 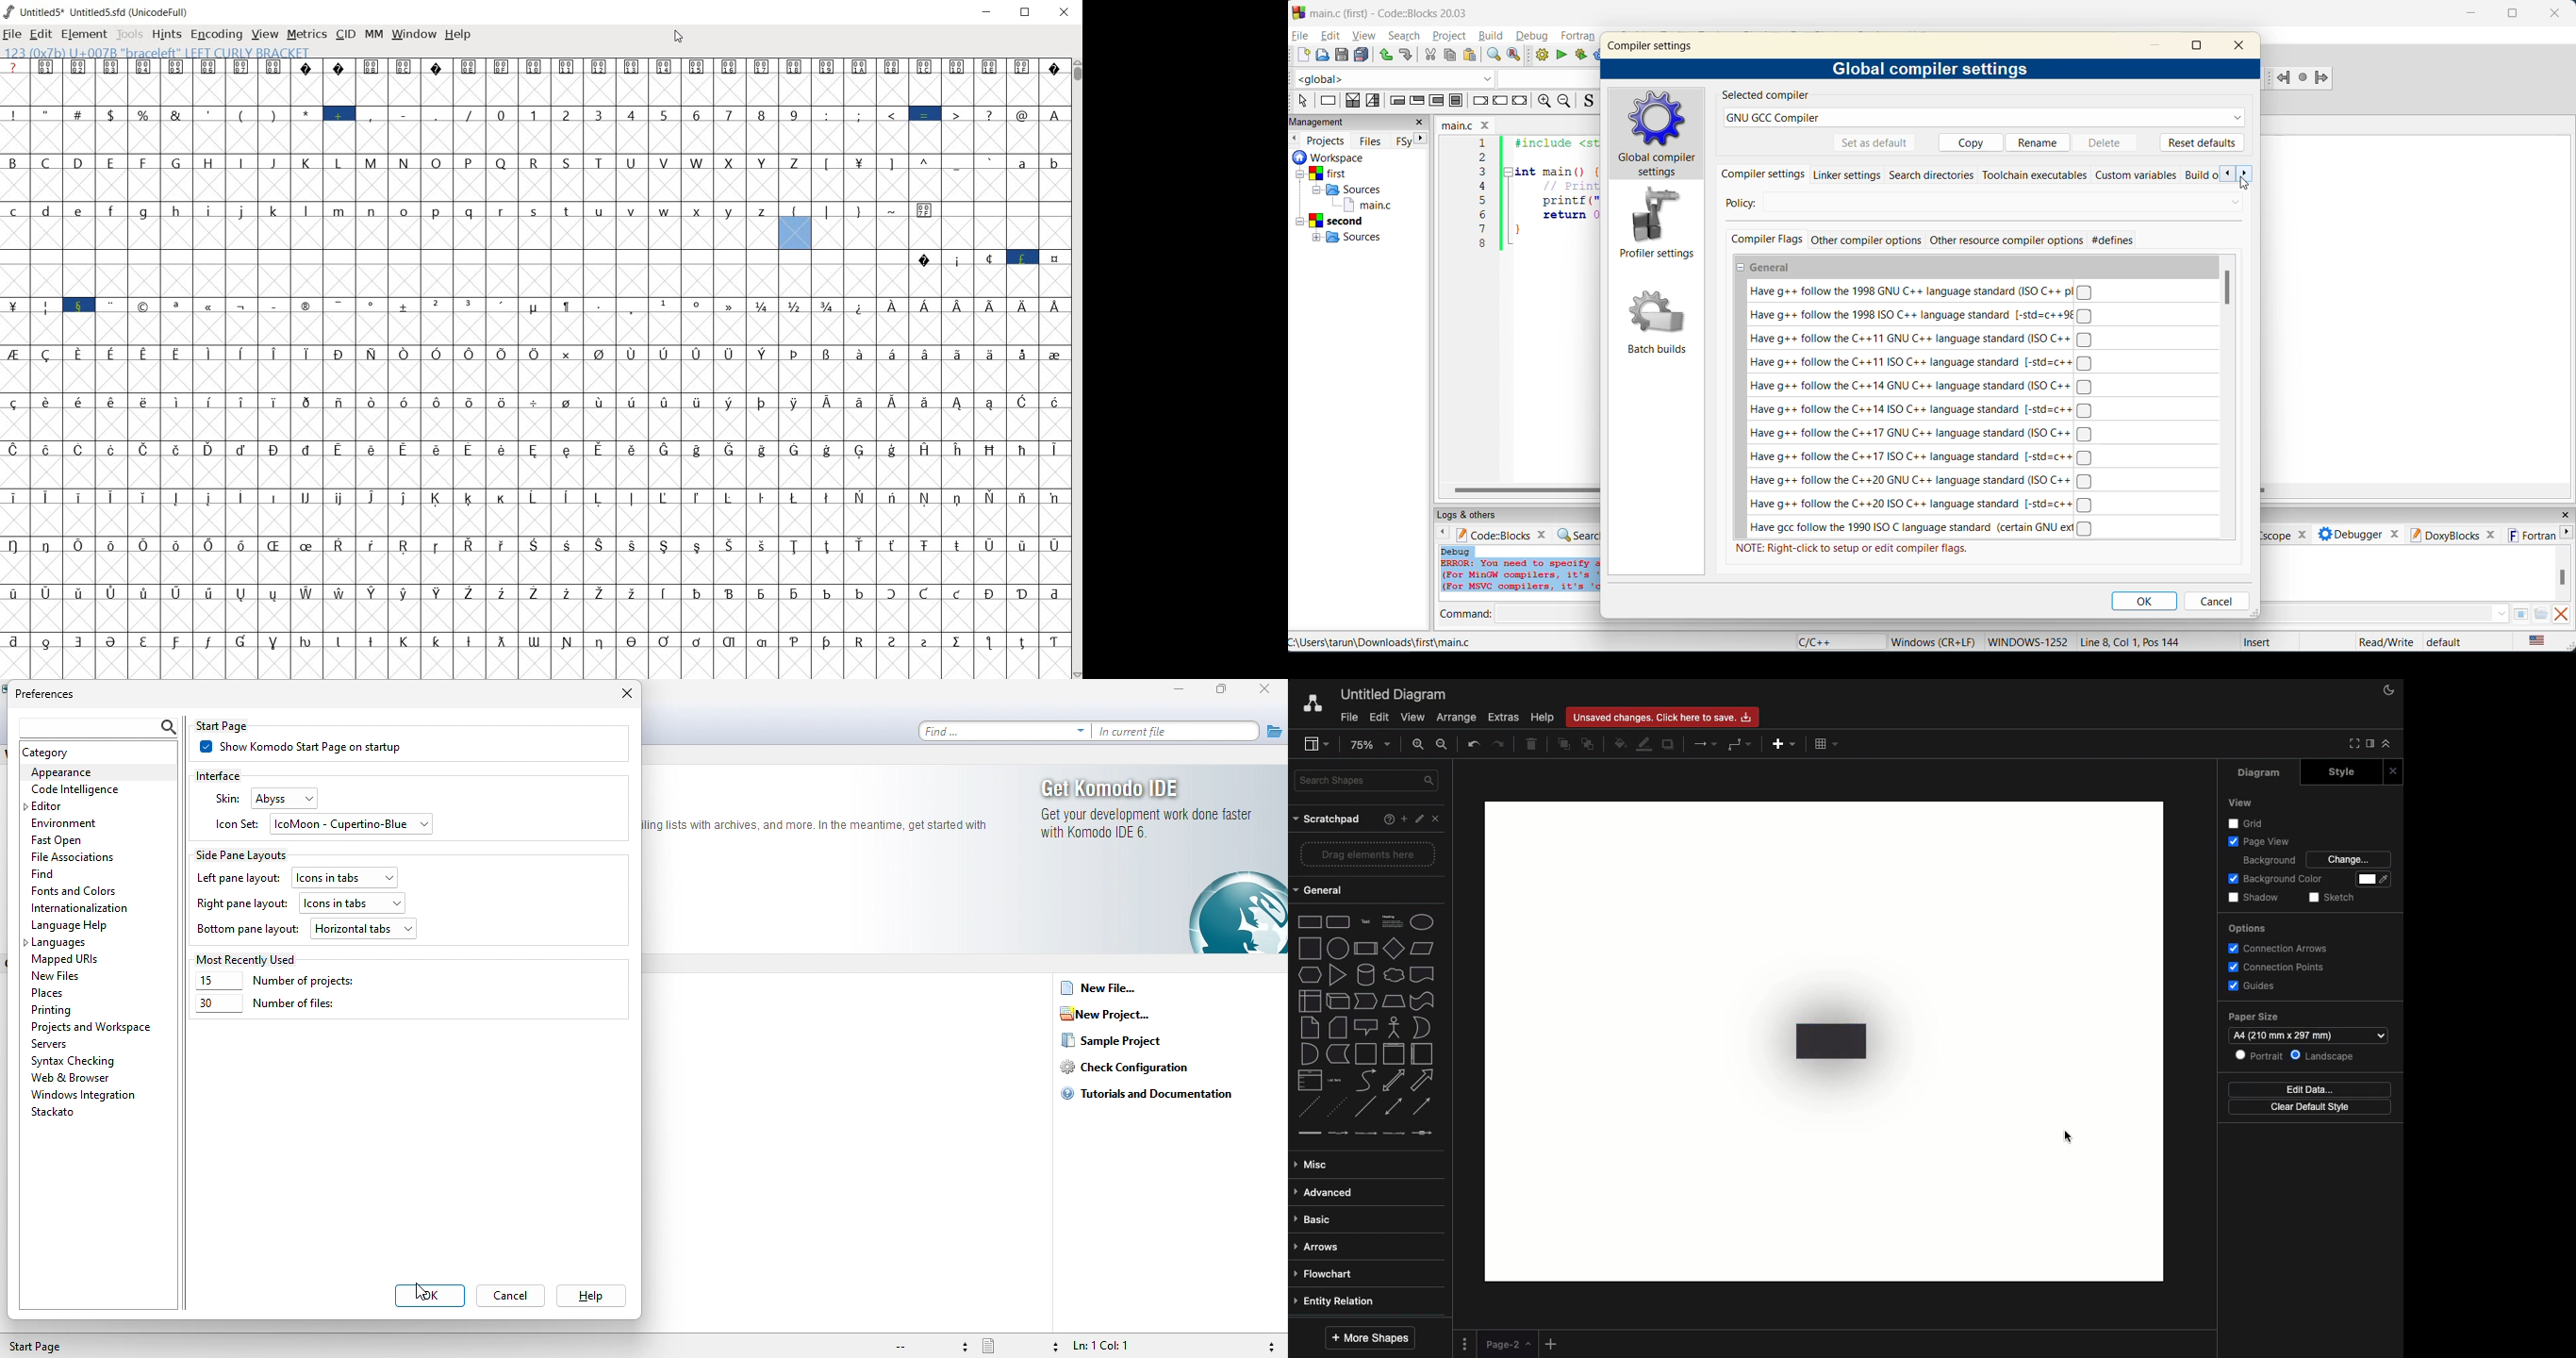 I want to click on arrow, so click(x=1423, y=1082).